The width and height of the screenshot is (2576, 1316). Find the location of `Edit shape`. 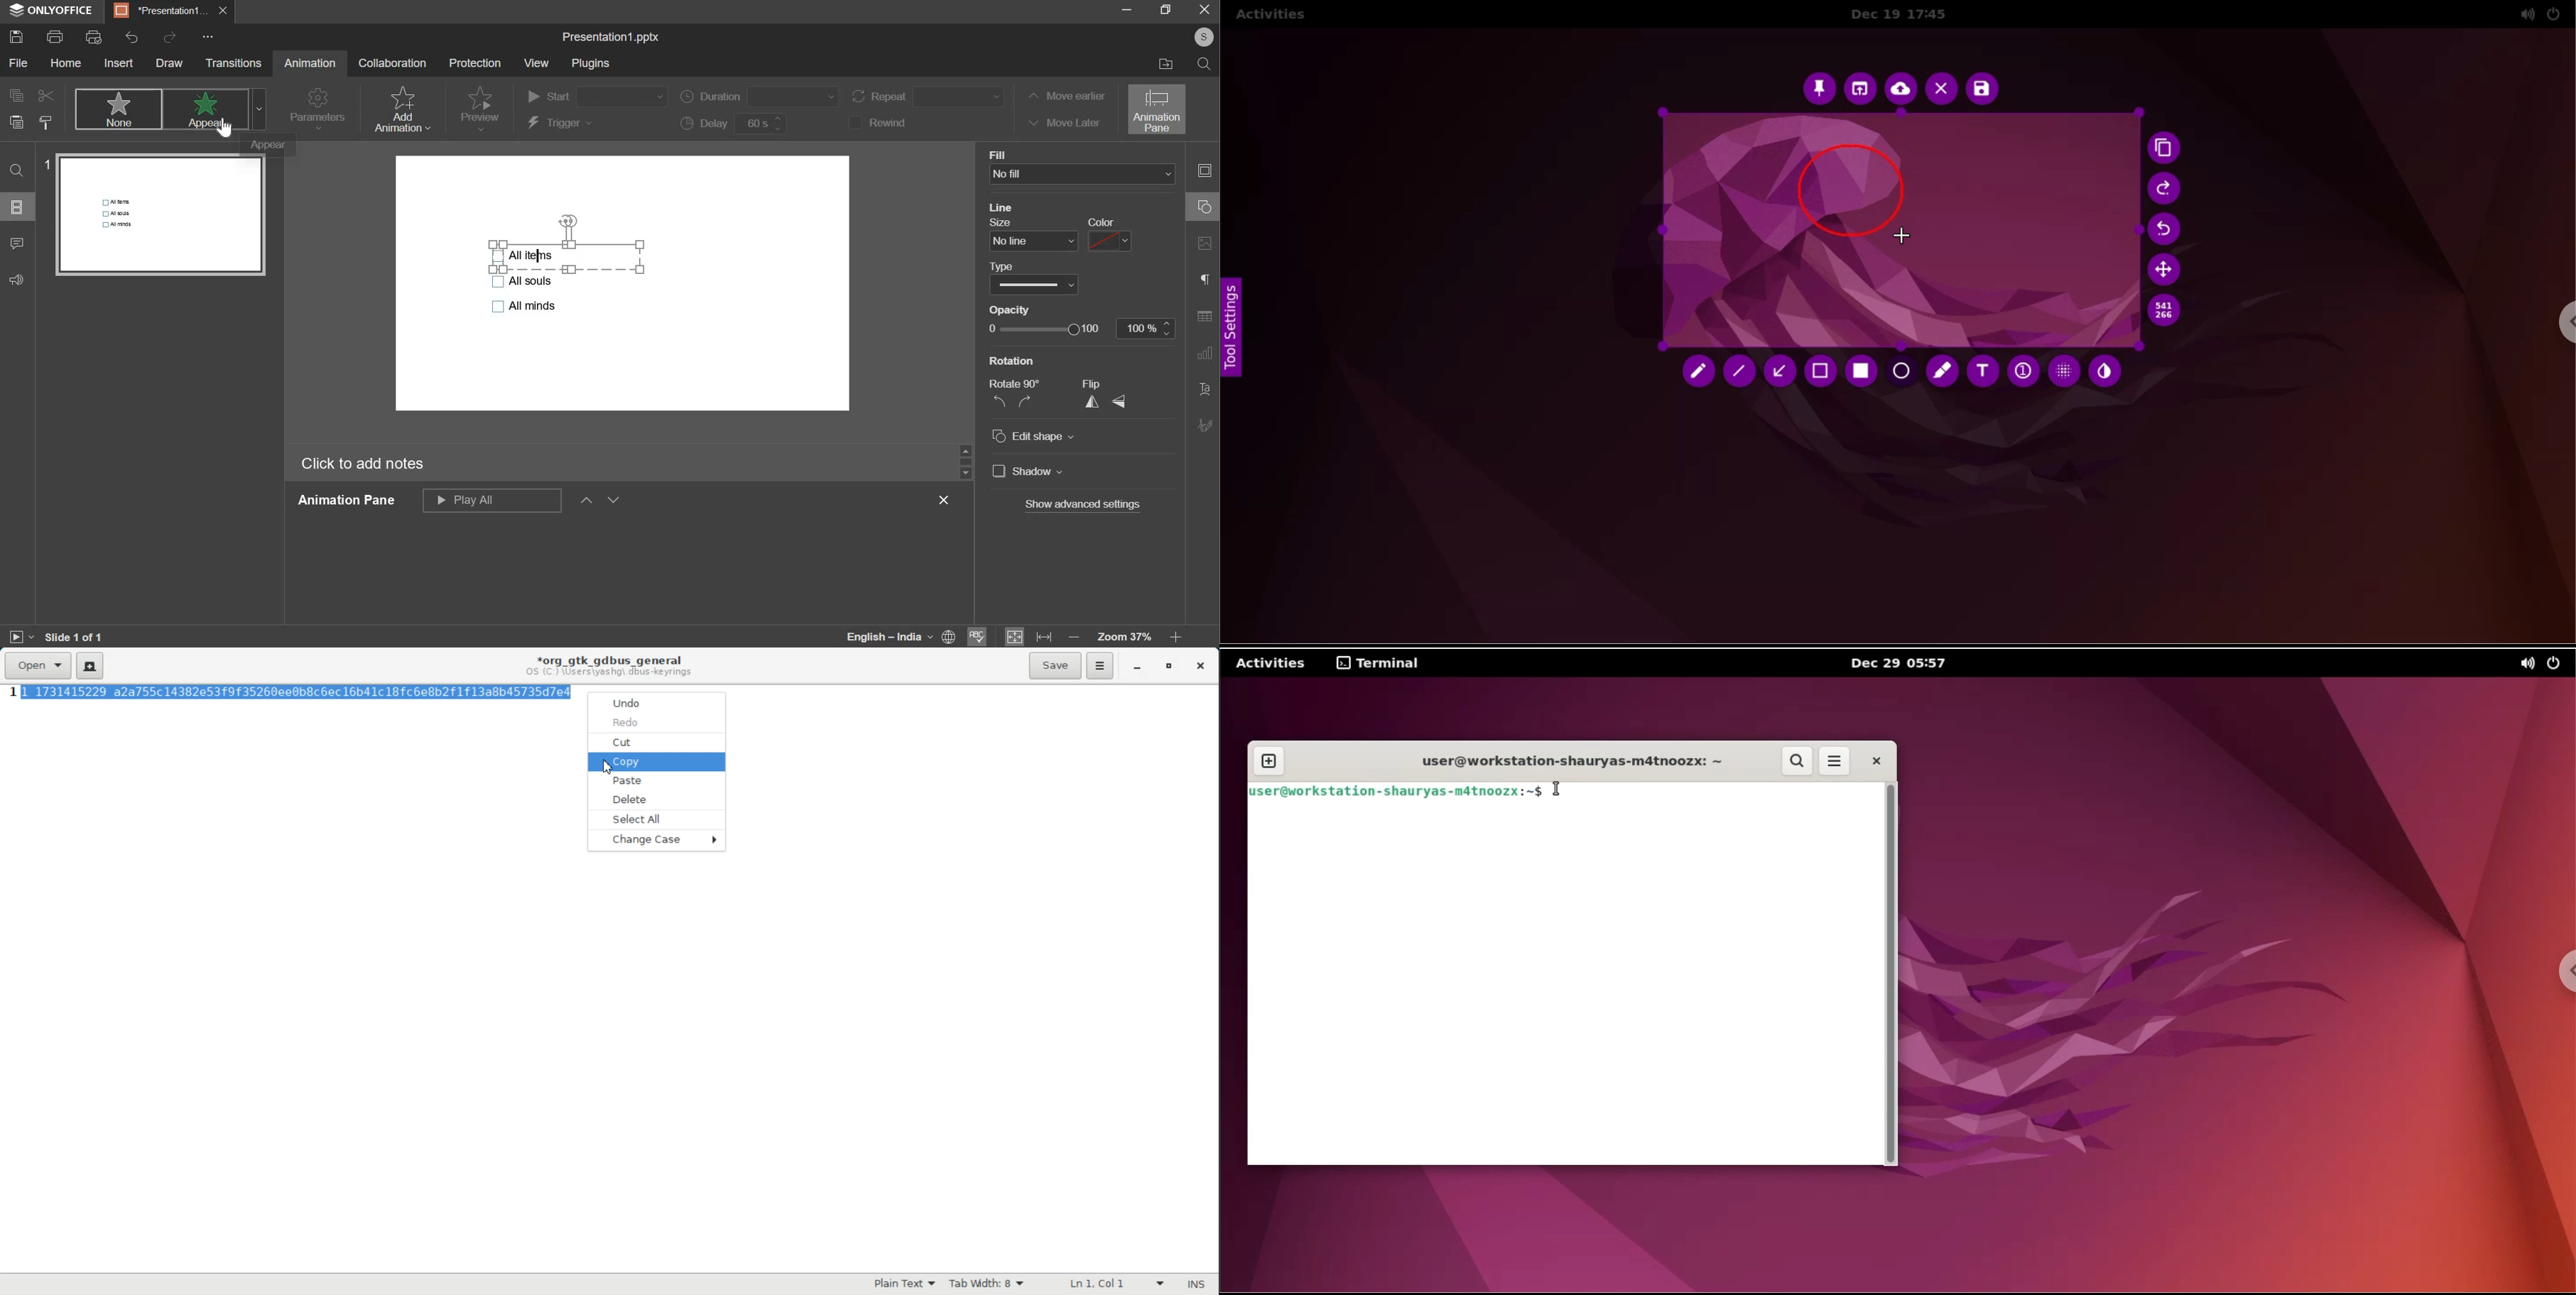

Edit shape is located at coordinates (1034, 436).